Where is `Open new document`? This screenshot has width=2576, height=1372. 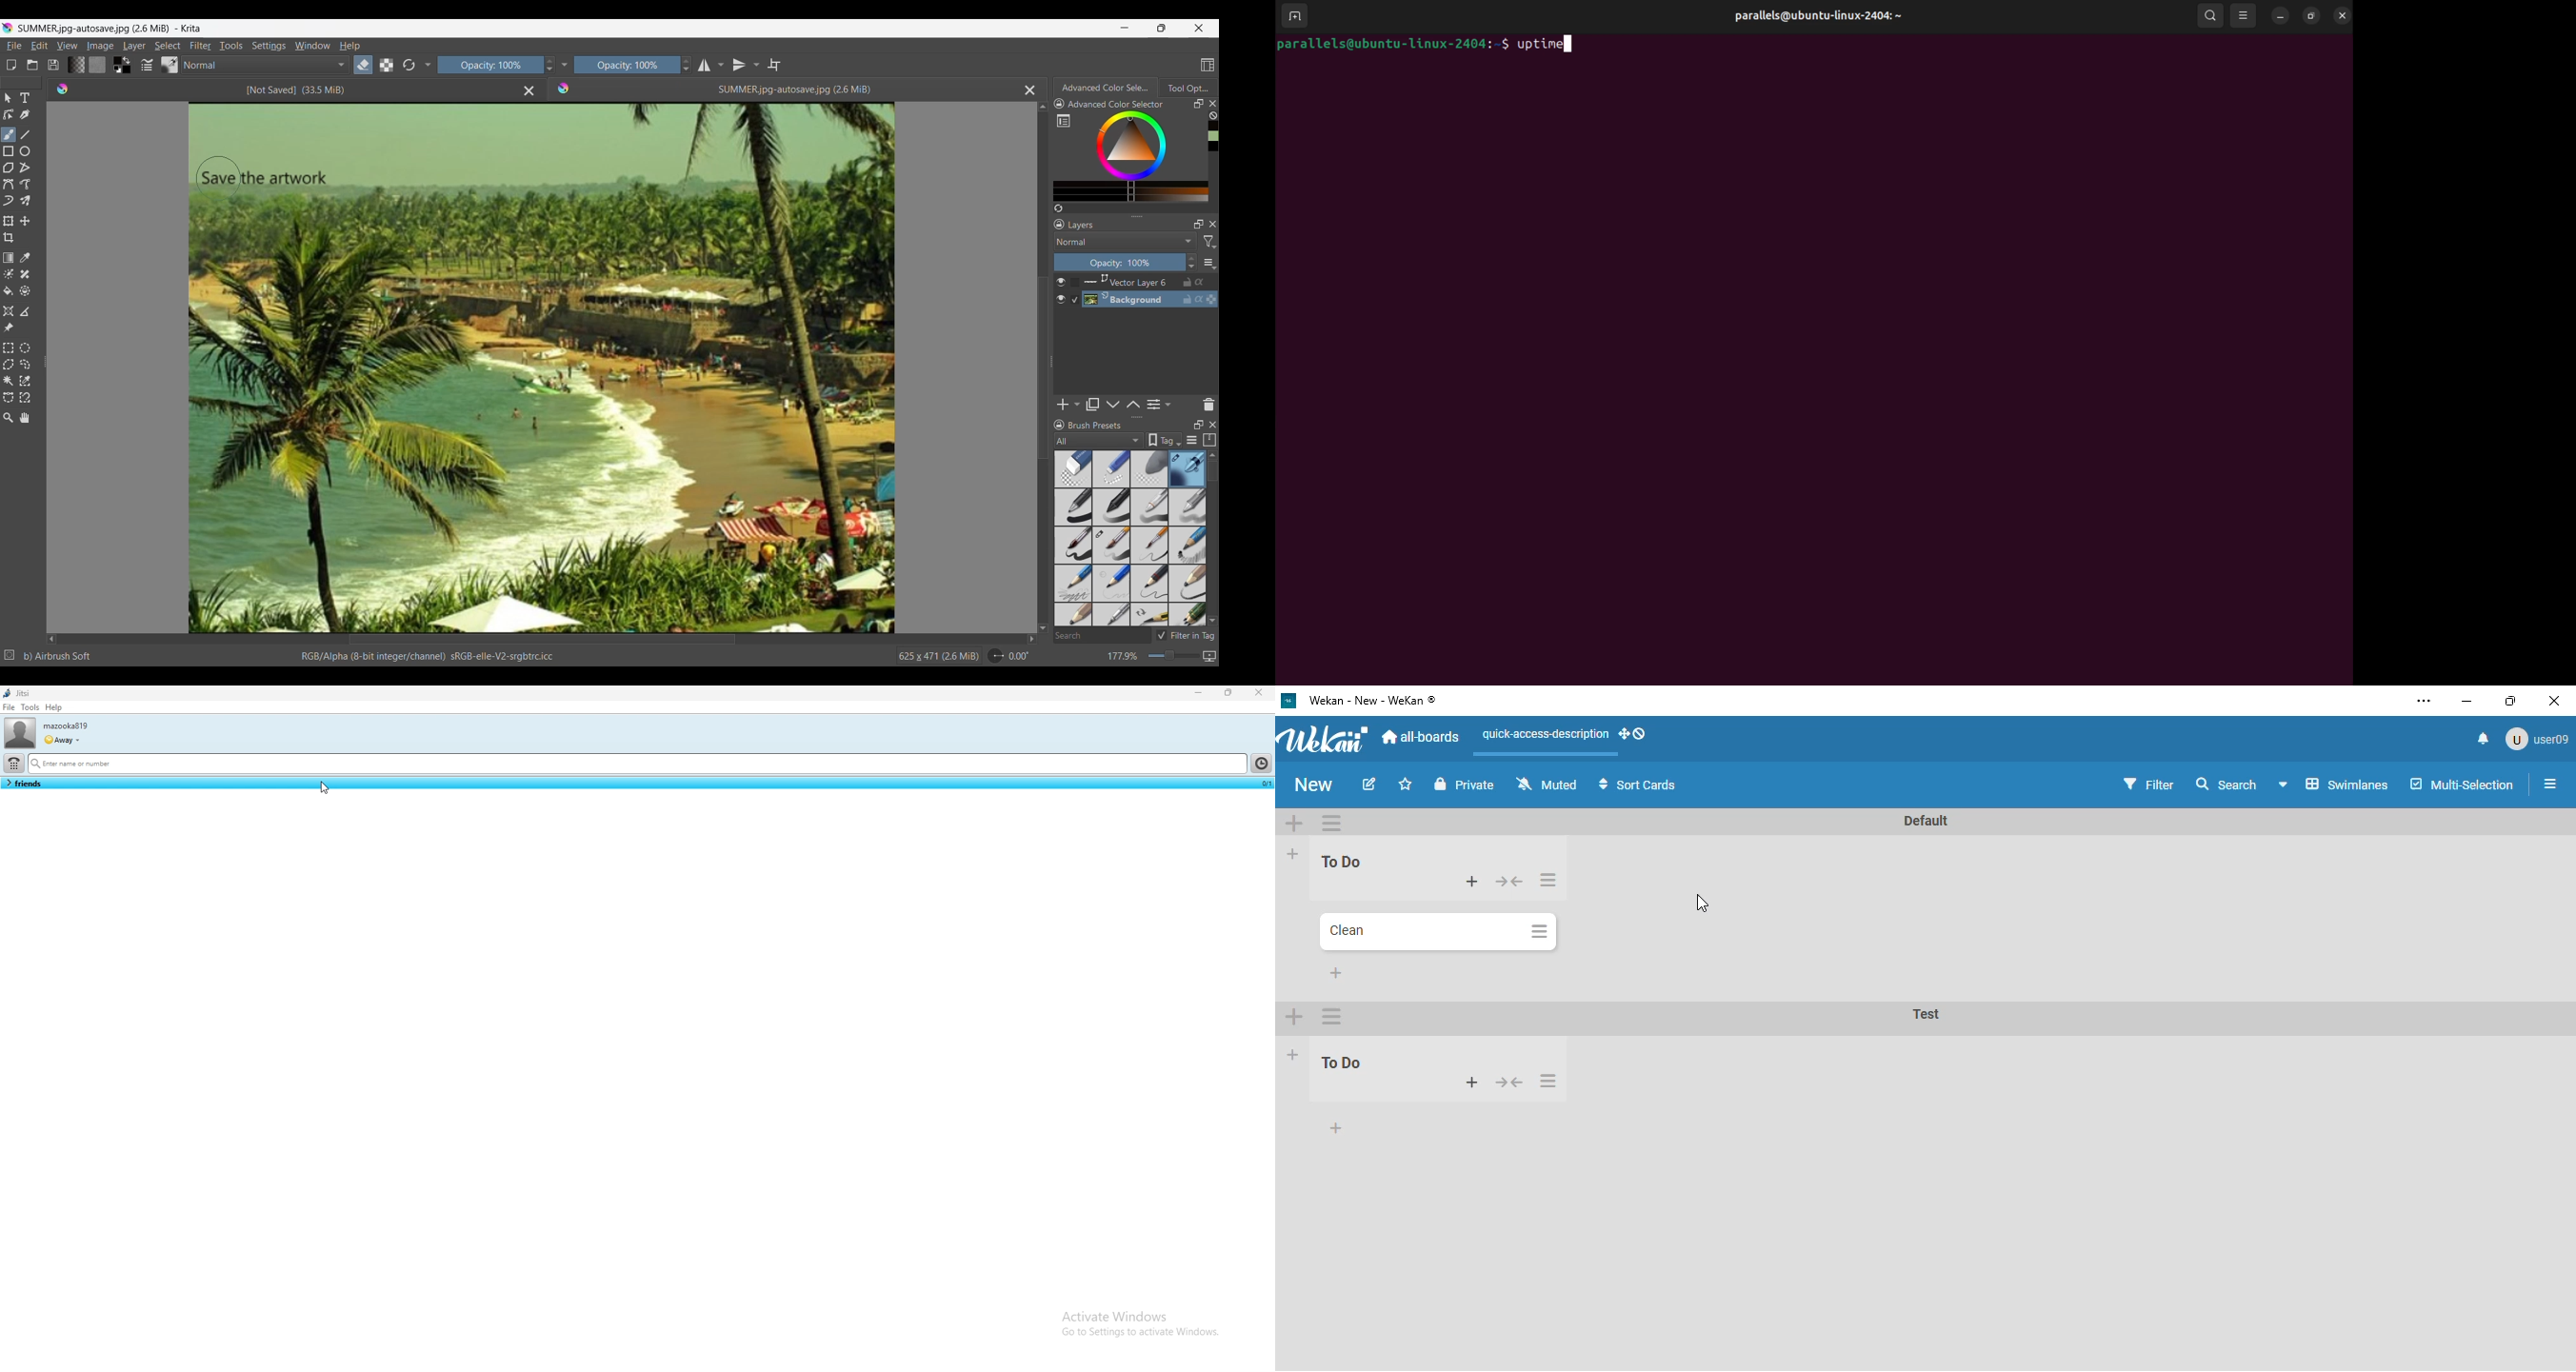
Open new document is located at coordinates (11, 65).